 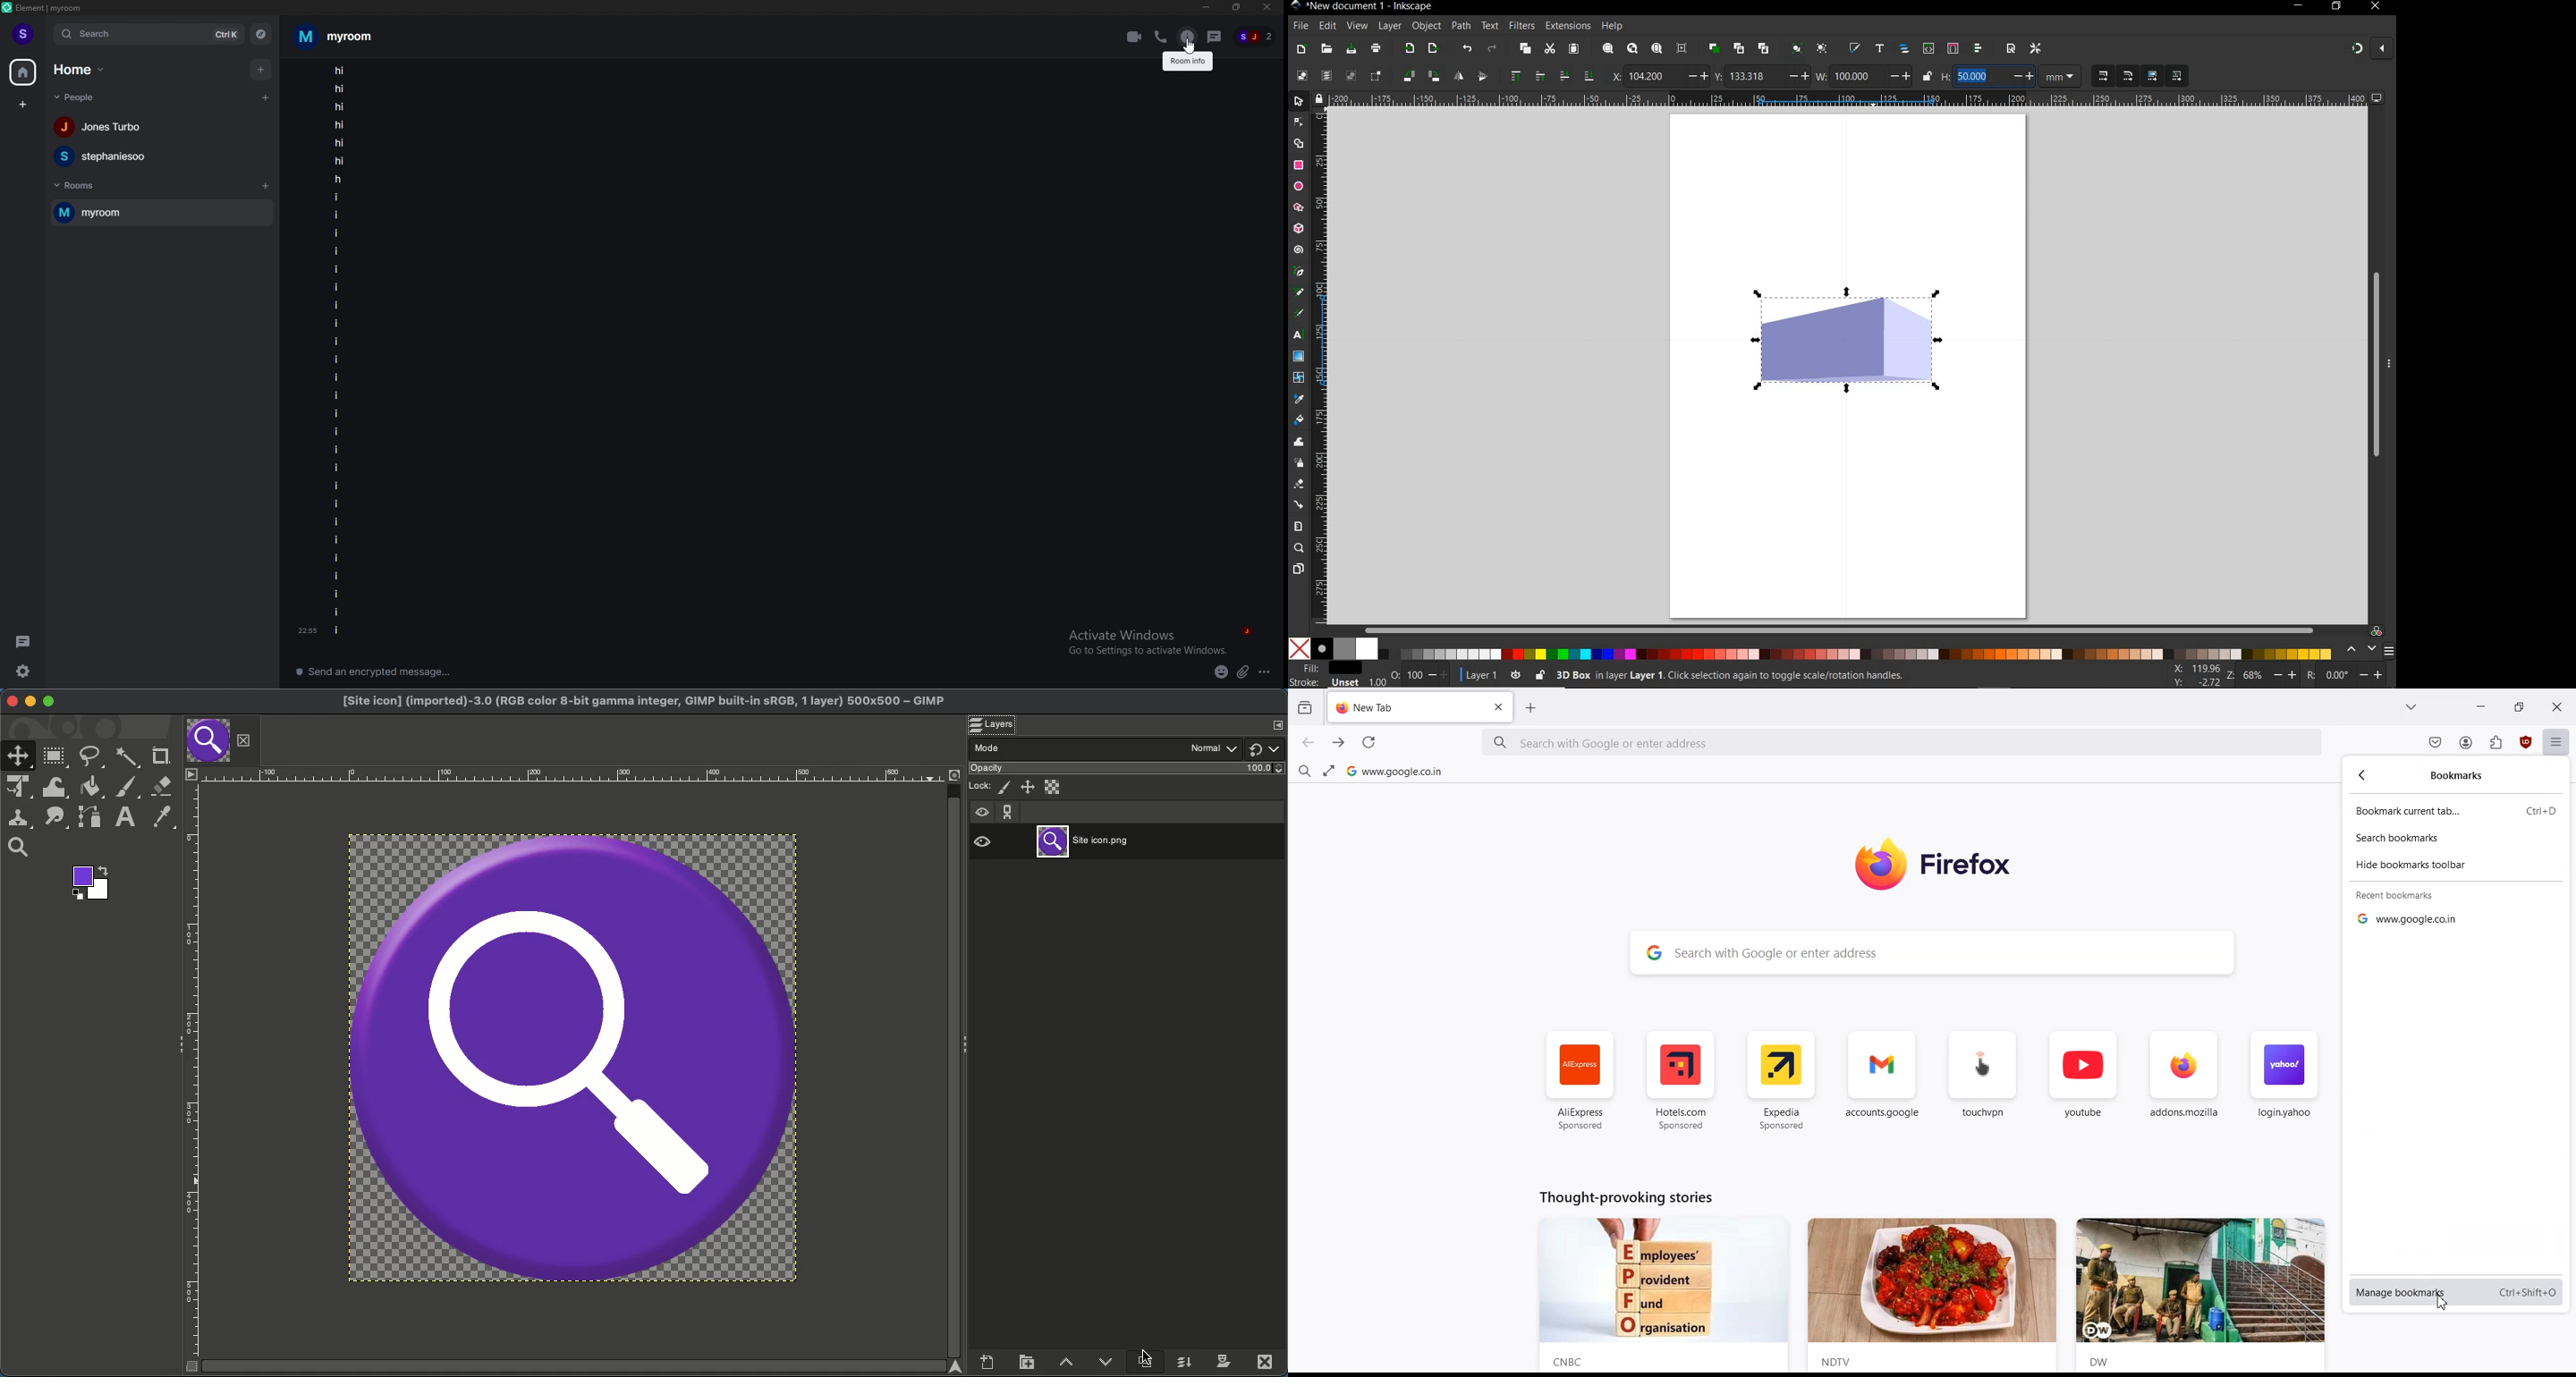 I want to click on increase/decrease, so click(x=2285, y=677).